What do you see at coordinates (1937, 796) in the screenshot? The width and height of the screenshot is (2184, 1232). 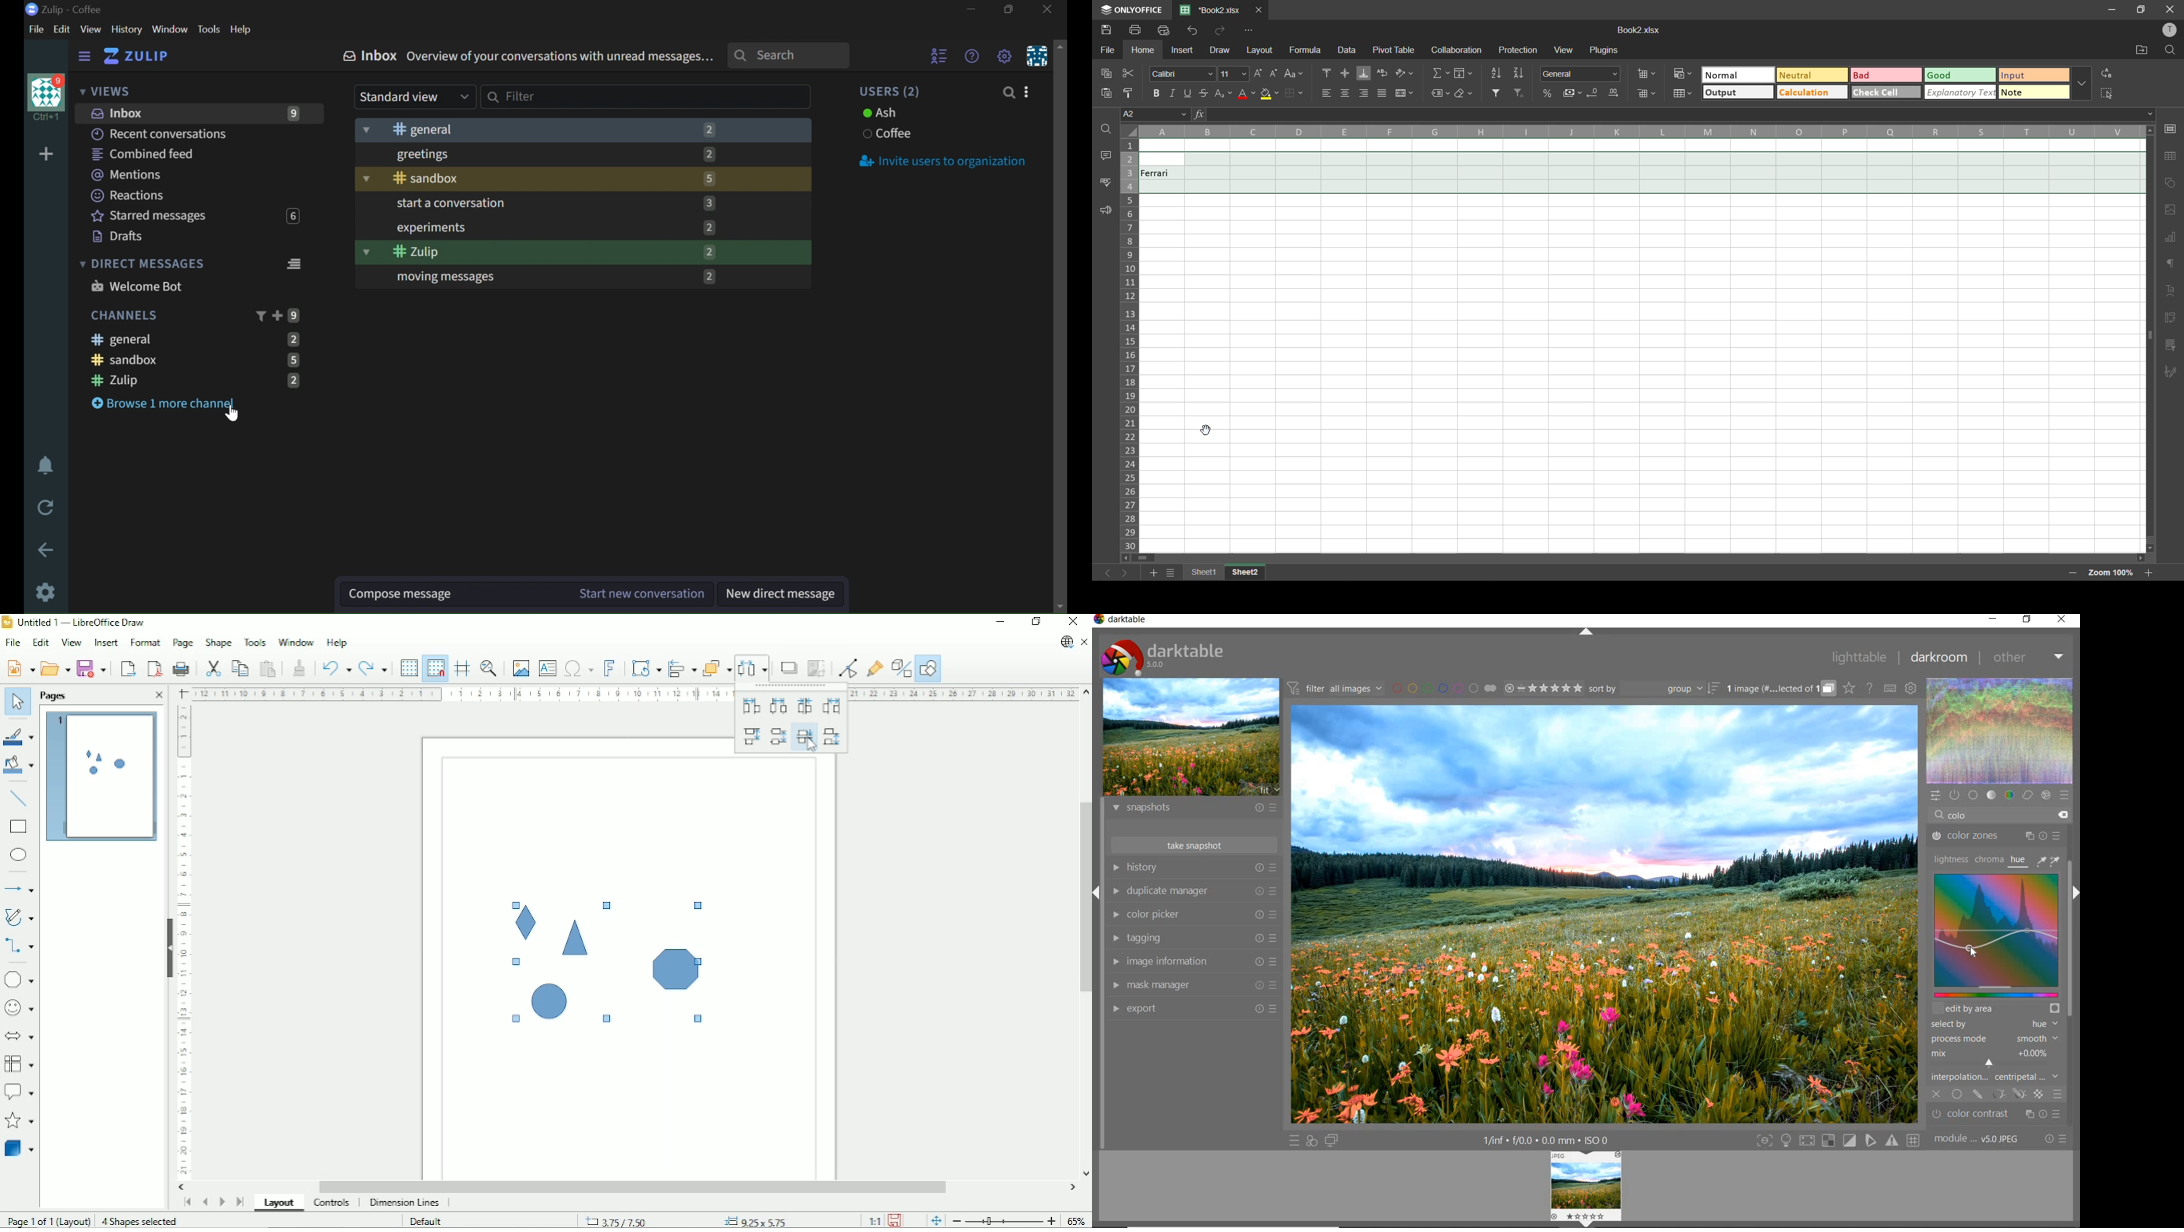 I see `quick access panel` at bounding box center [1937, 796].